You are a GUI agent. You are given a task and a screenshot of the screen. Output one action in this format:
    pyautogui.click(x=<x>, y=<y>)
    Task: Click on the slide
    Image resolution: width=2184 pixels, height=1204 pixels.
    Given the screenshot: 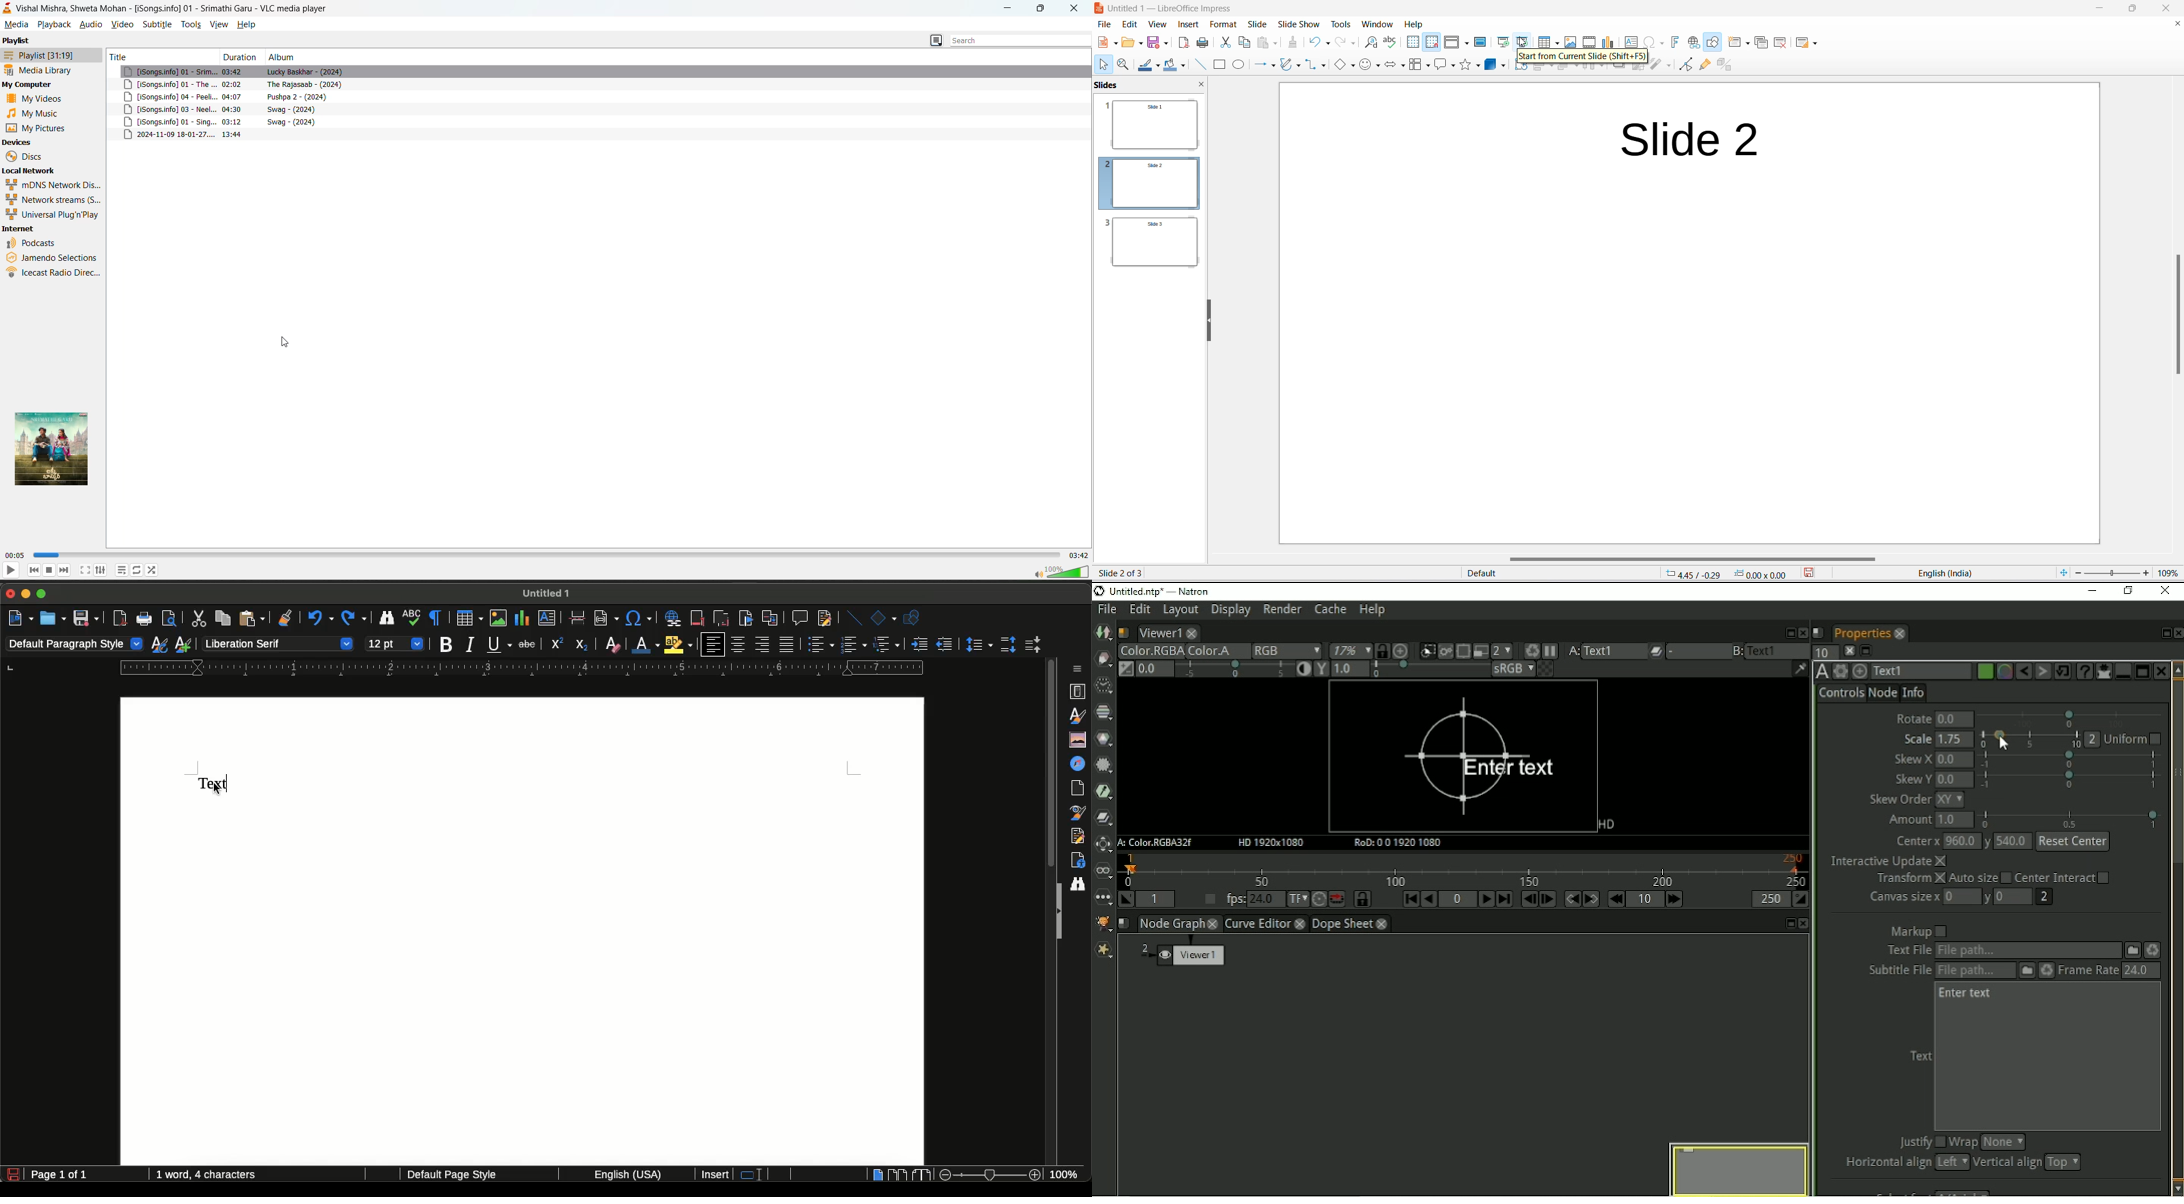 What is the action you would take?
    pyautogui.click(x=1258, y=24)
    